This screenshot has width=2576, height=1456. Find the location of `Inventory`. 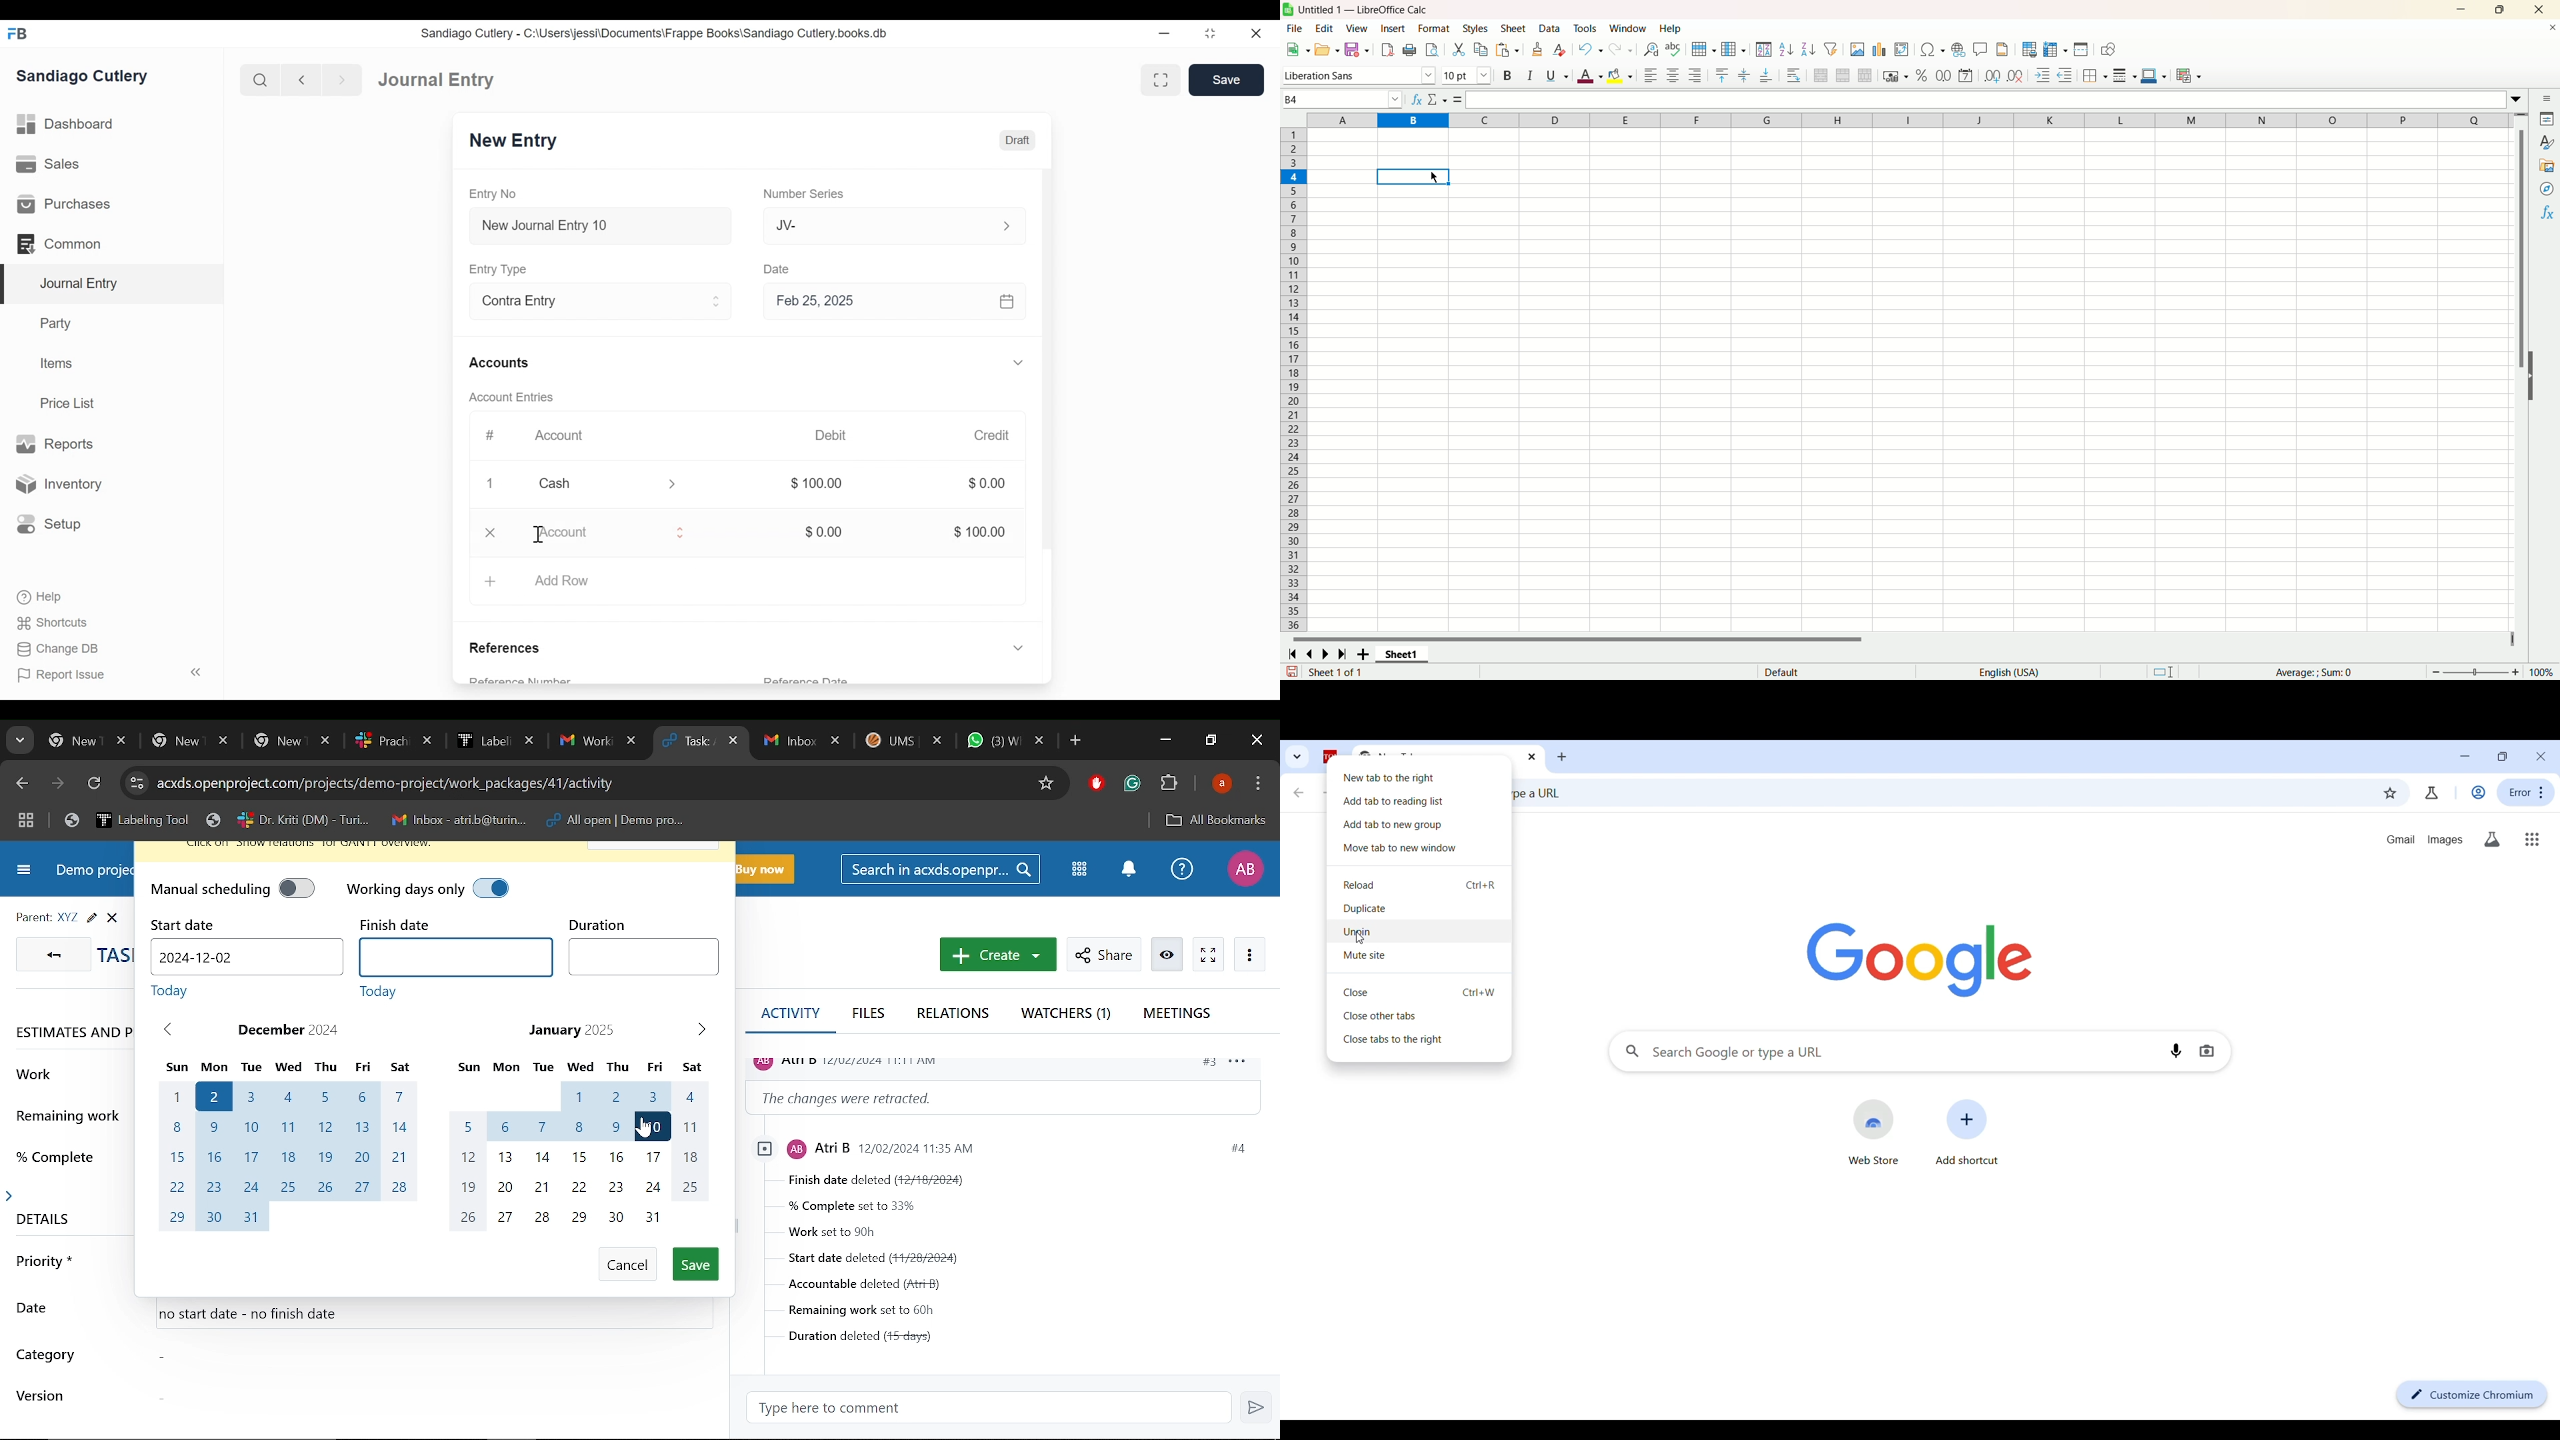

Inventory is located at coordinates (62, 483).